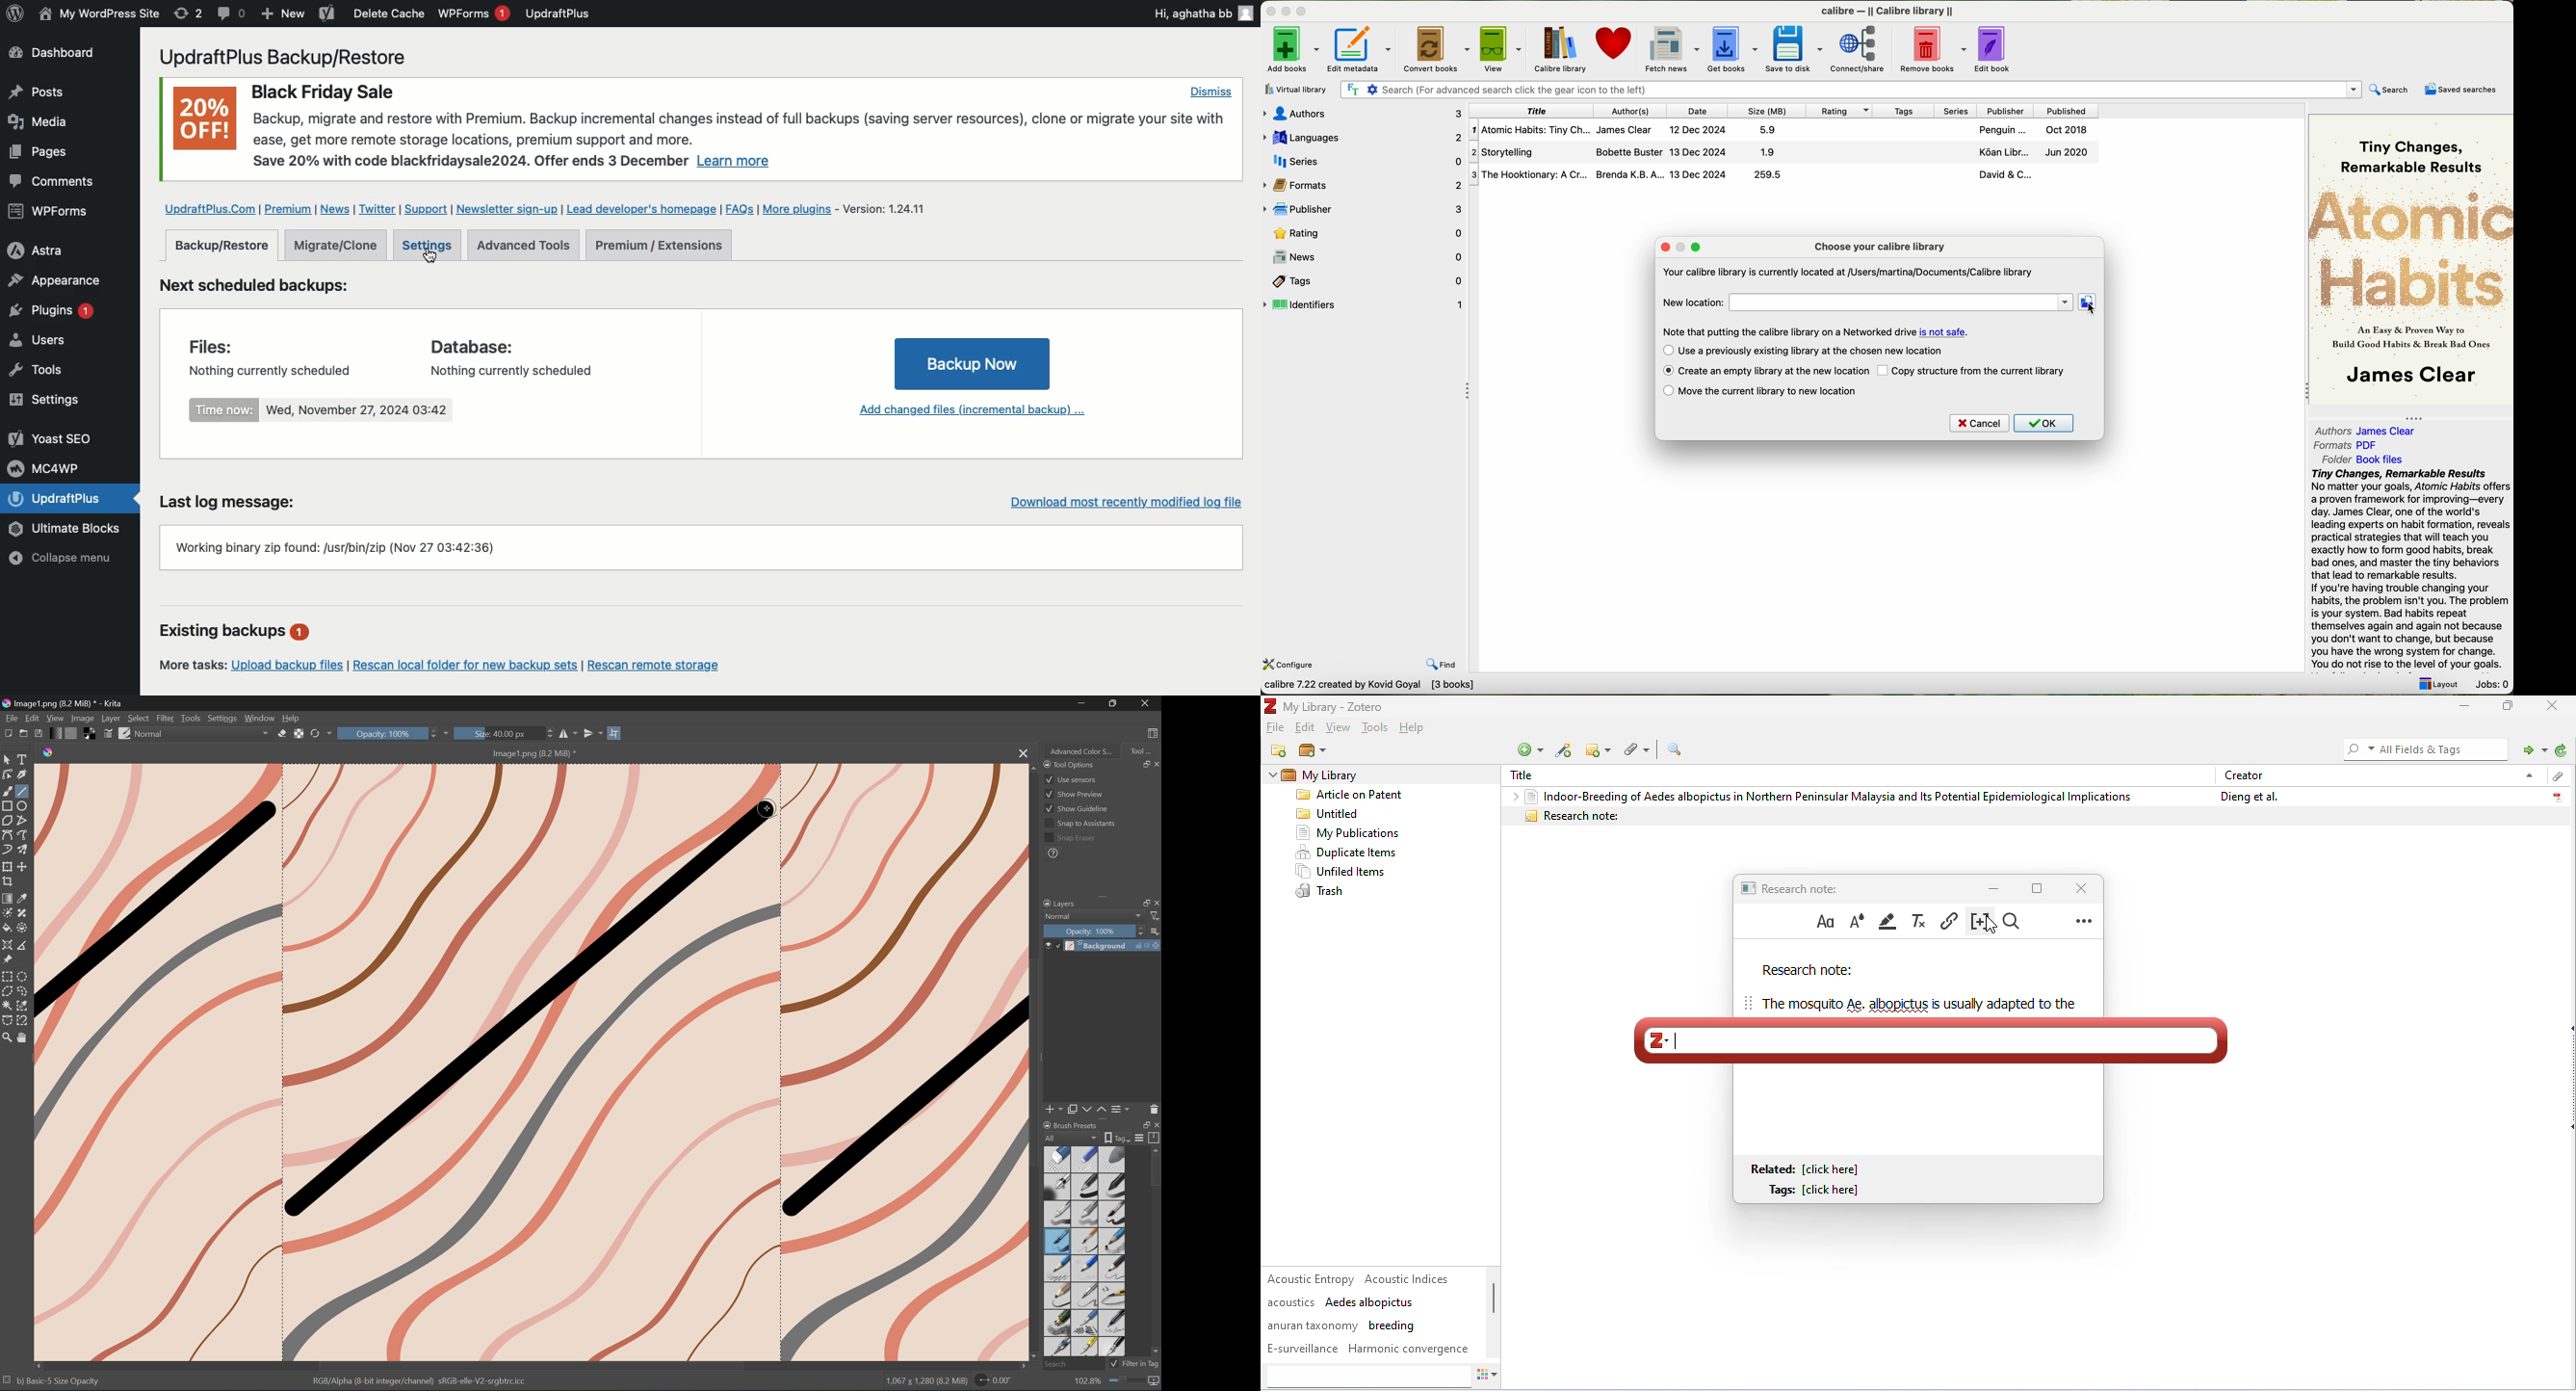 The height and width of the screenshot is (1400, 2576). I want to click on Edit brush settings, so click(107, 735).